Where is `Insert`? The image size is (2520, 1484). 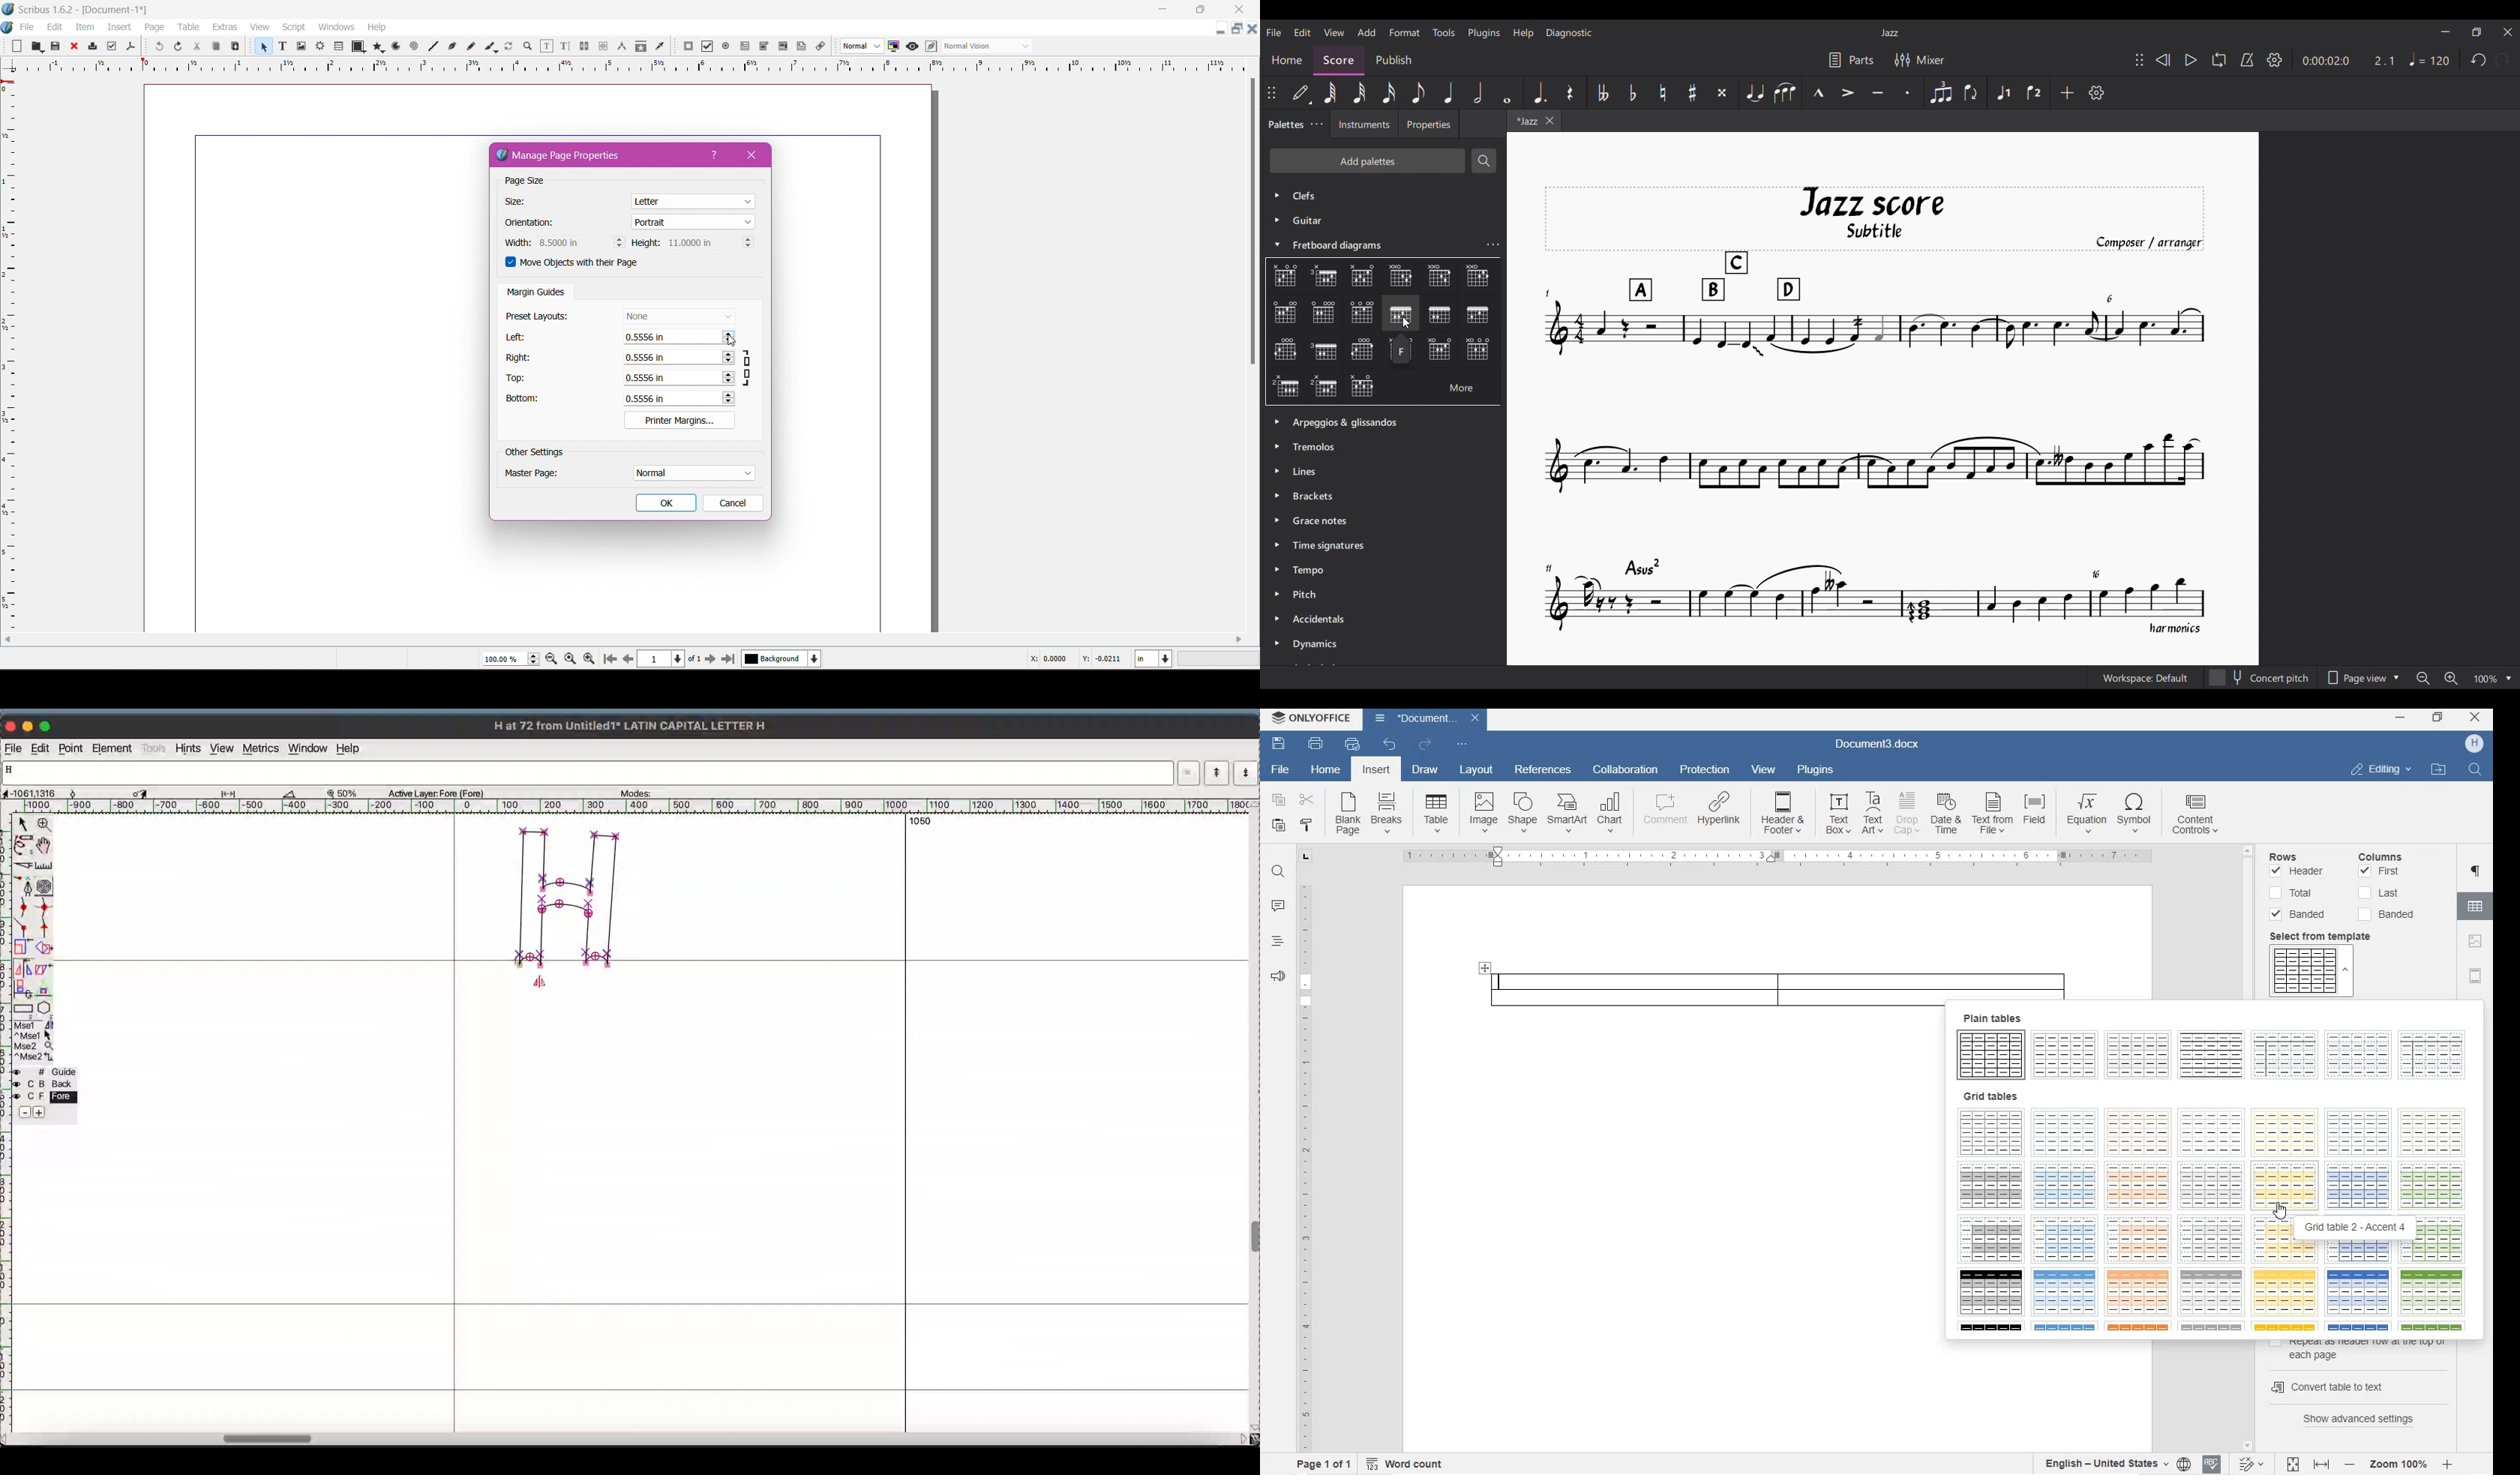
Insert is located at coordinates (119, 28).